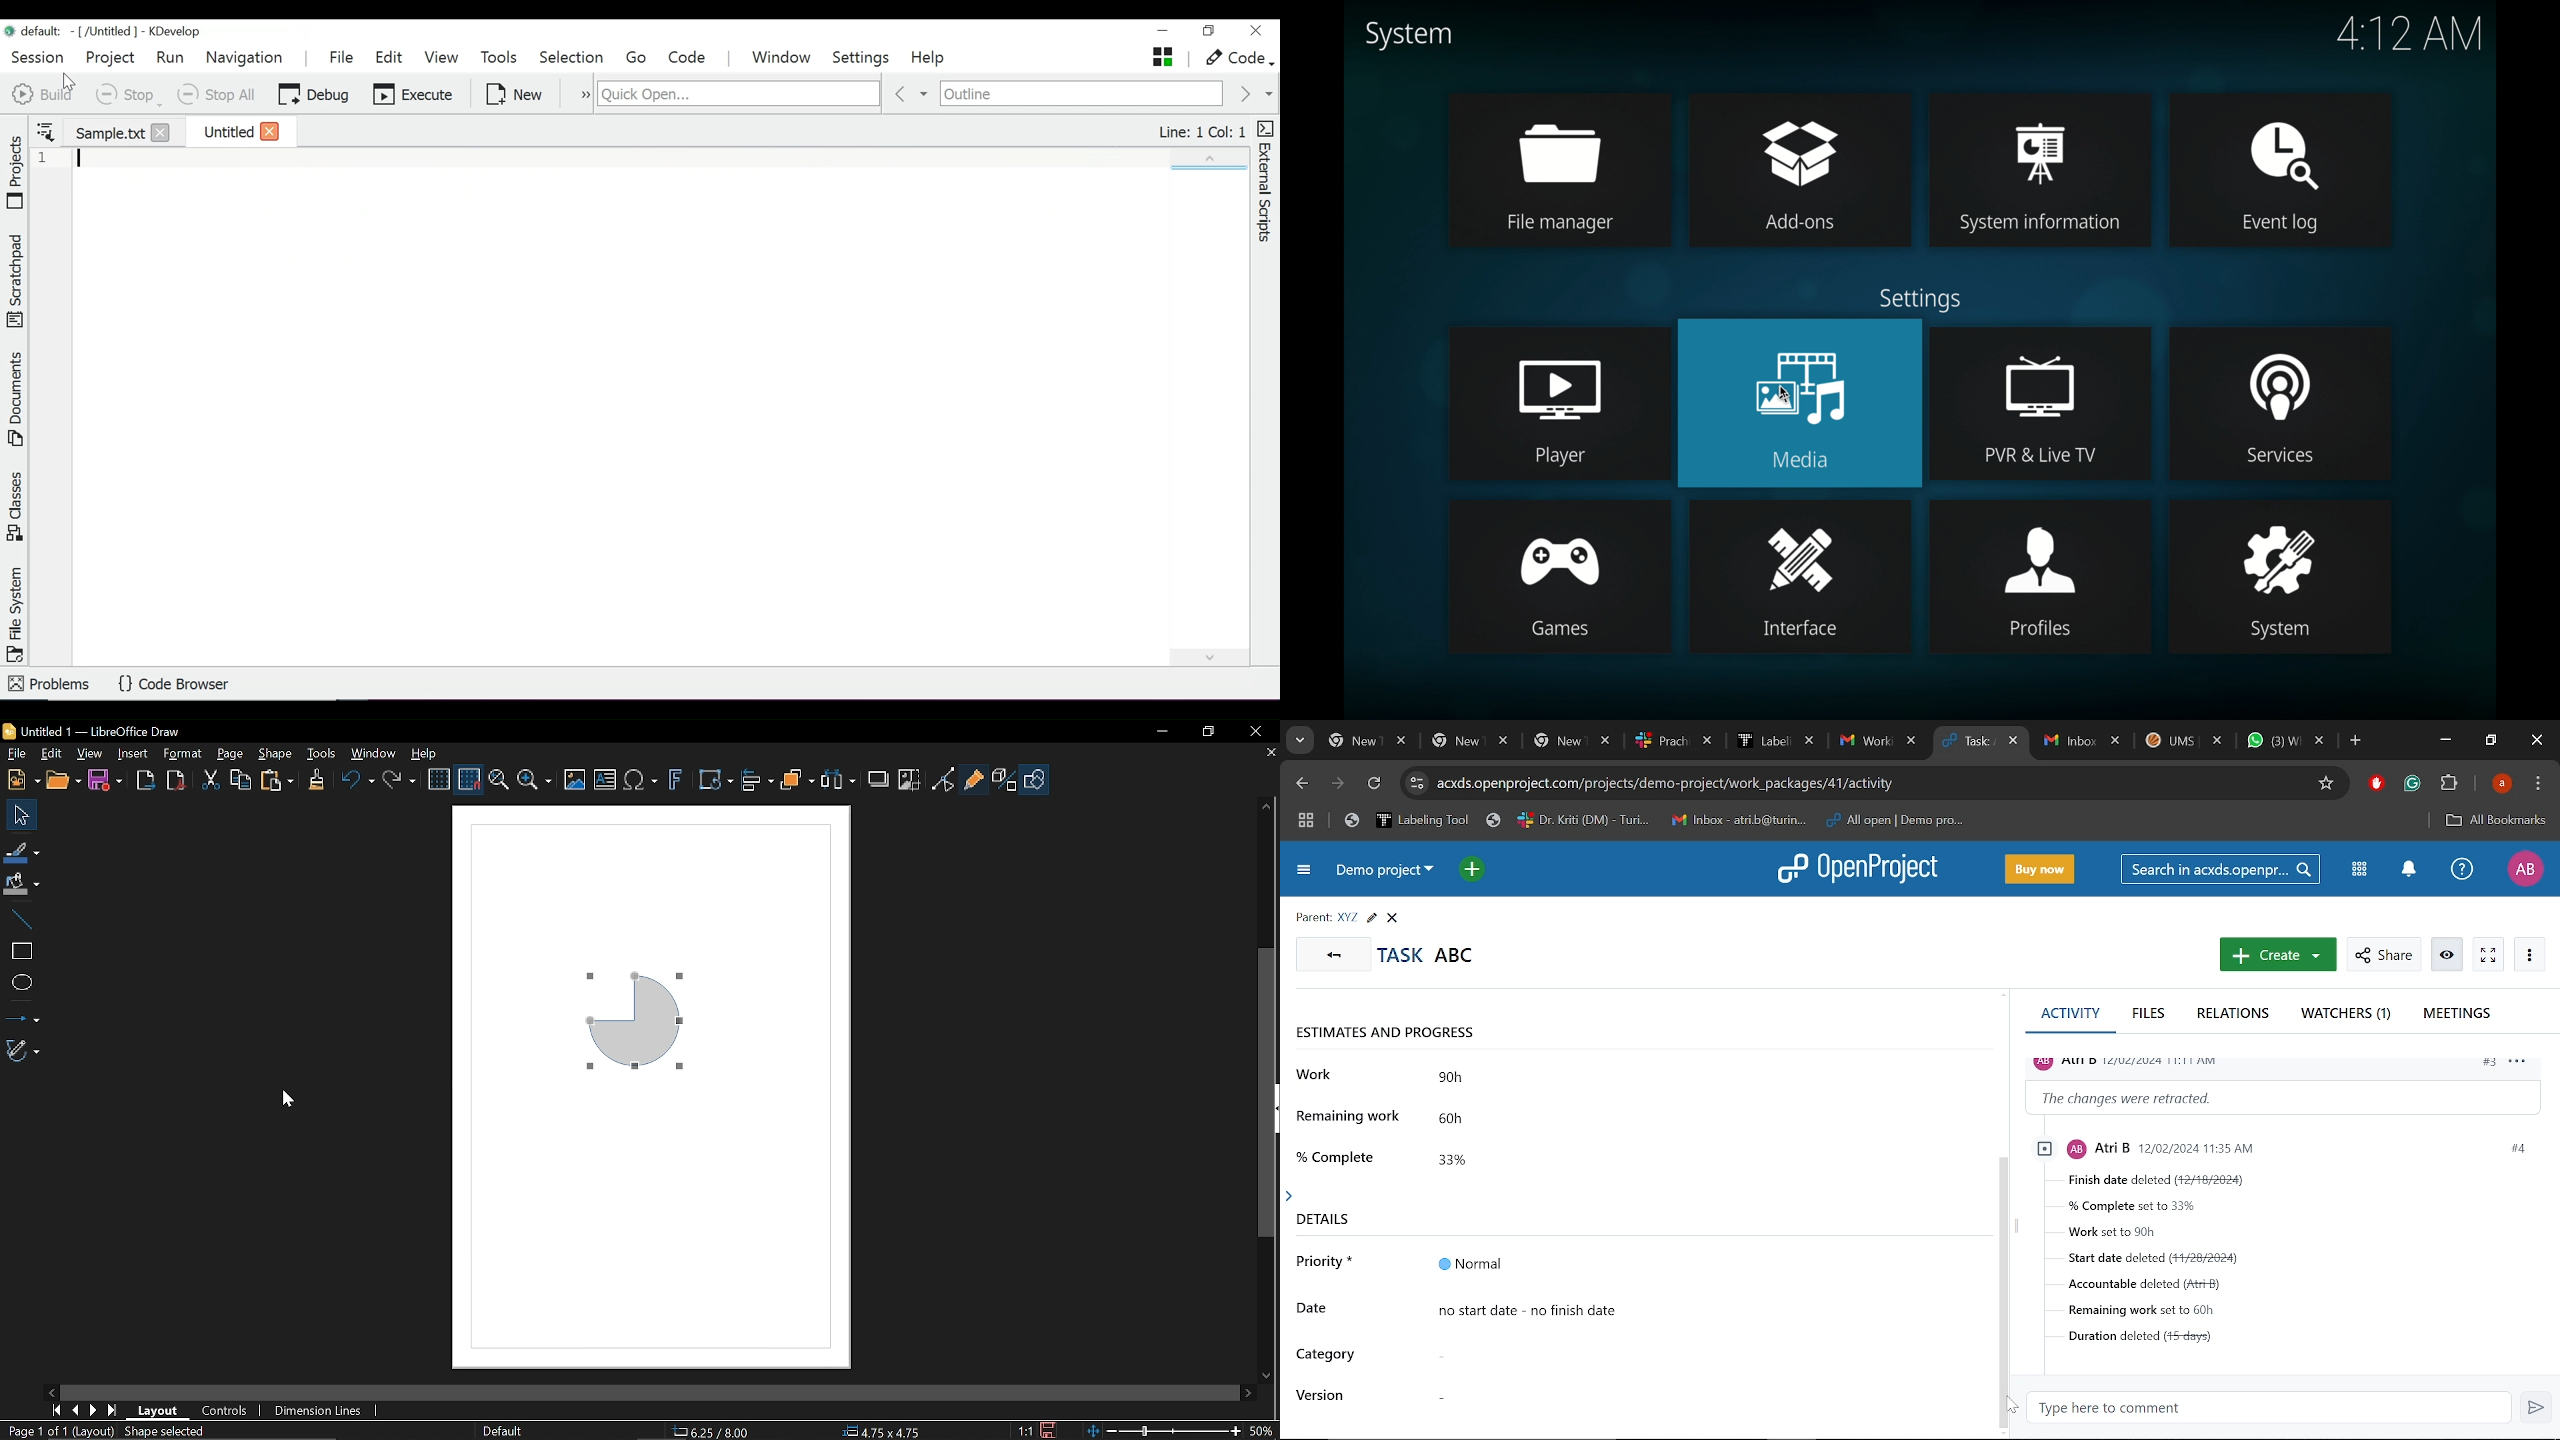 Image resolution: width=2576 pixels, height=1456 pixels. I want to click on system, so click(1408, 35).